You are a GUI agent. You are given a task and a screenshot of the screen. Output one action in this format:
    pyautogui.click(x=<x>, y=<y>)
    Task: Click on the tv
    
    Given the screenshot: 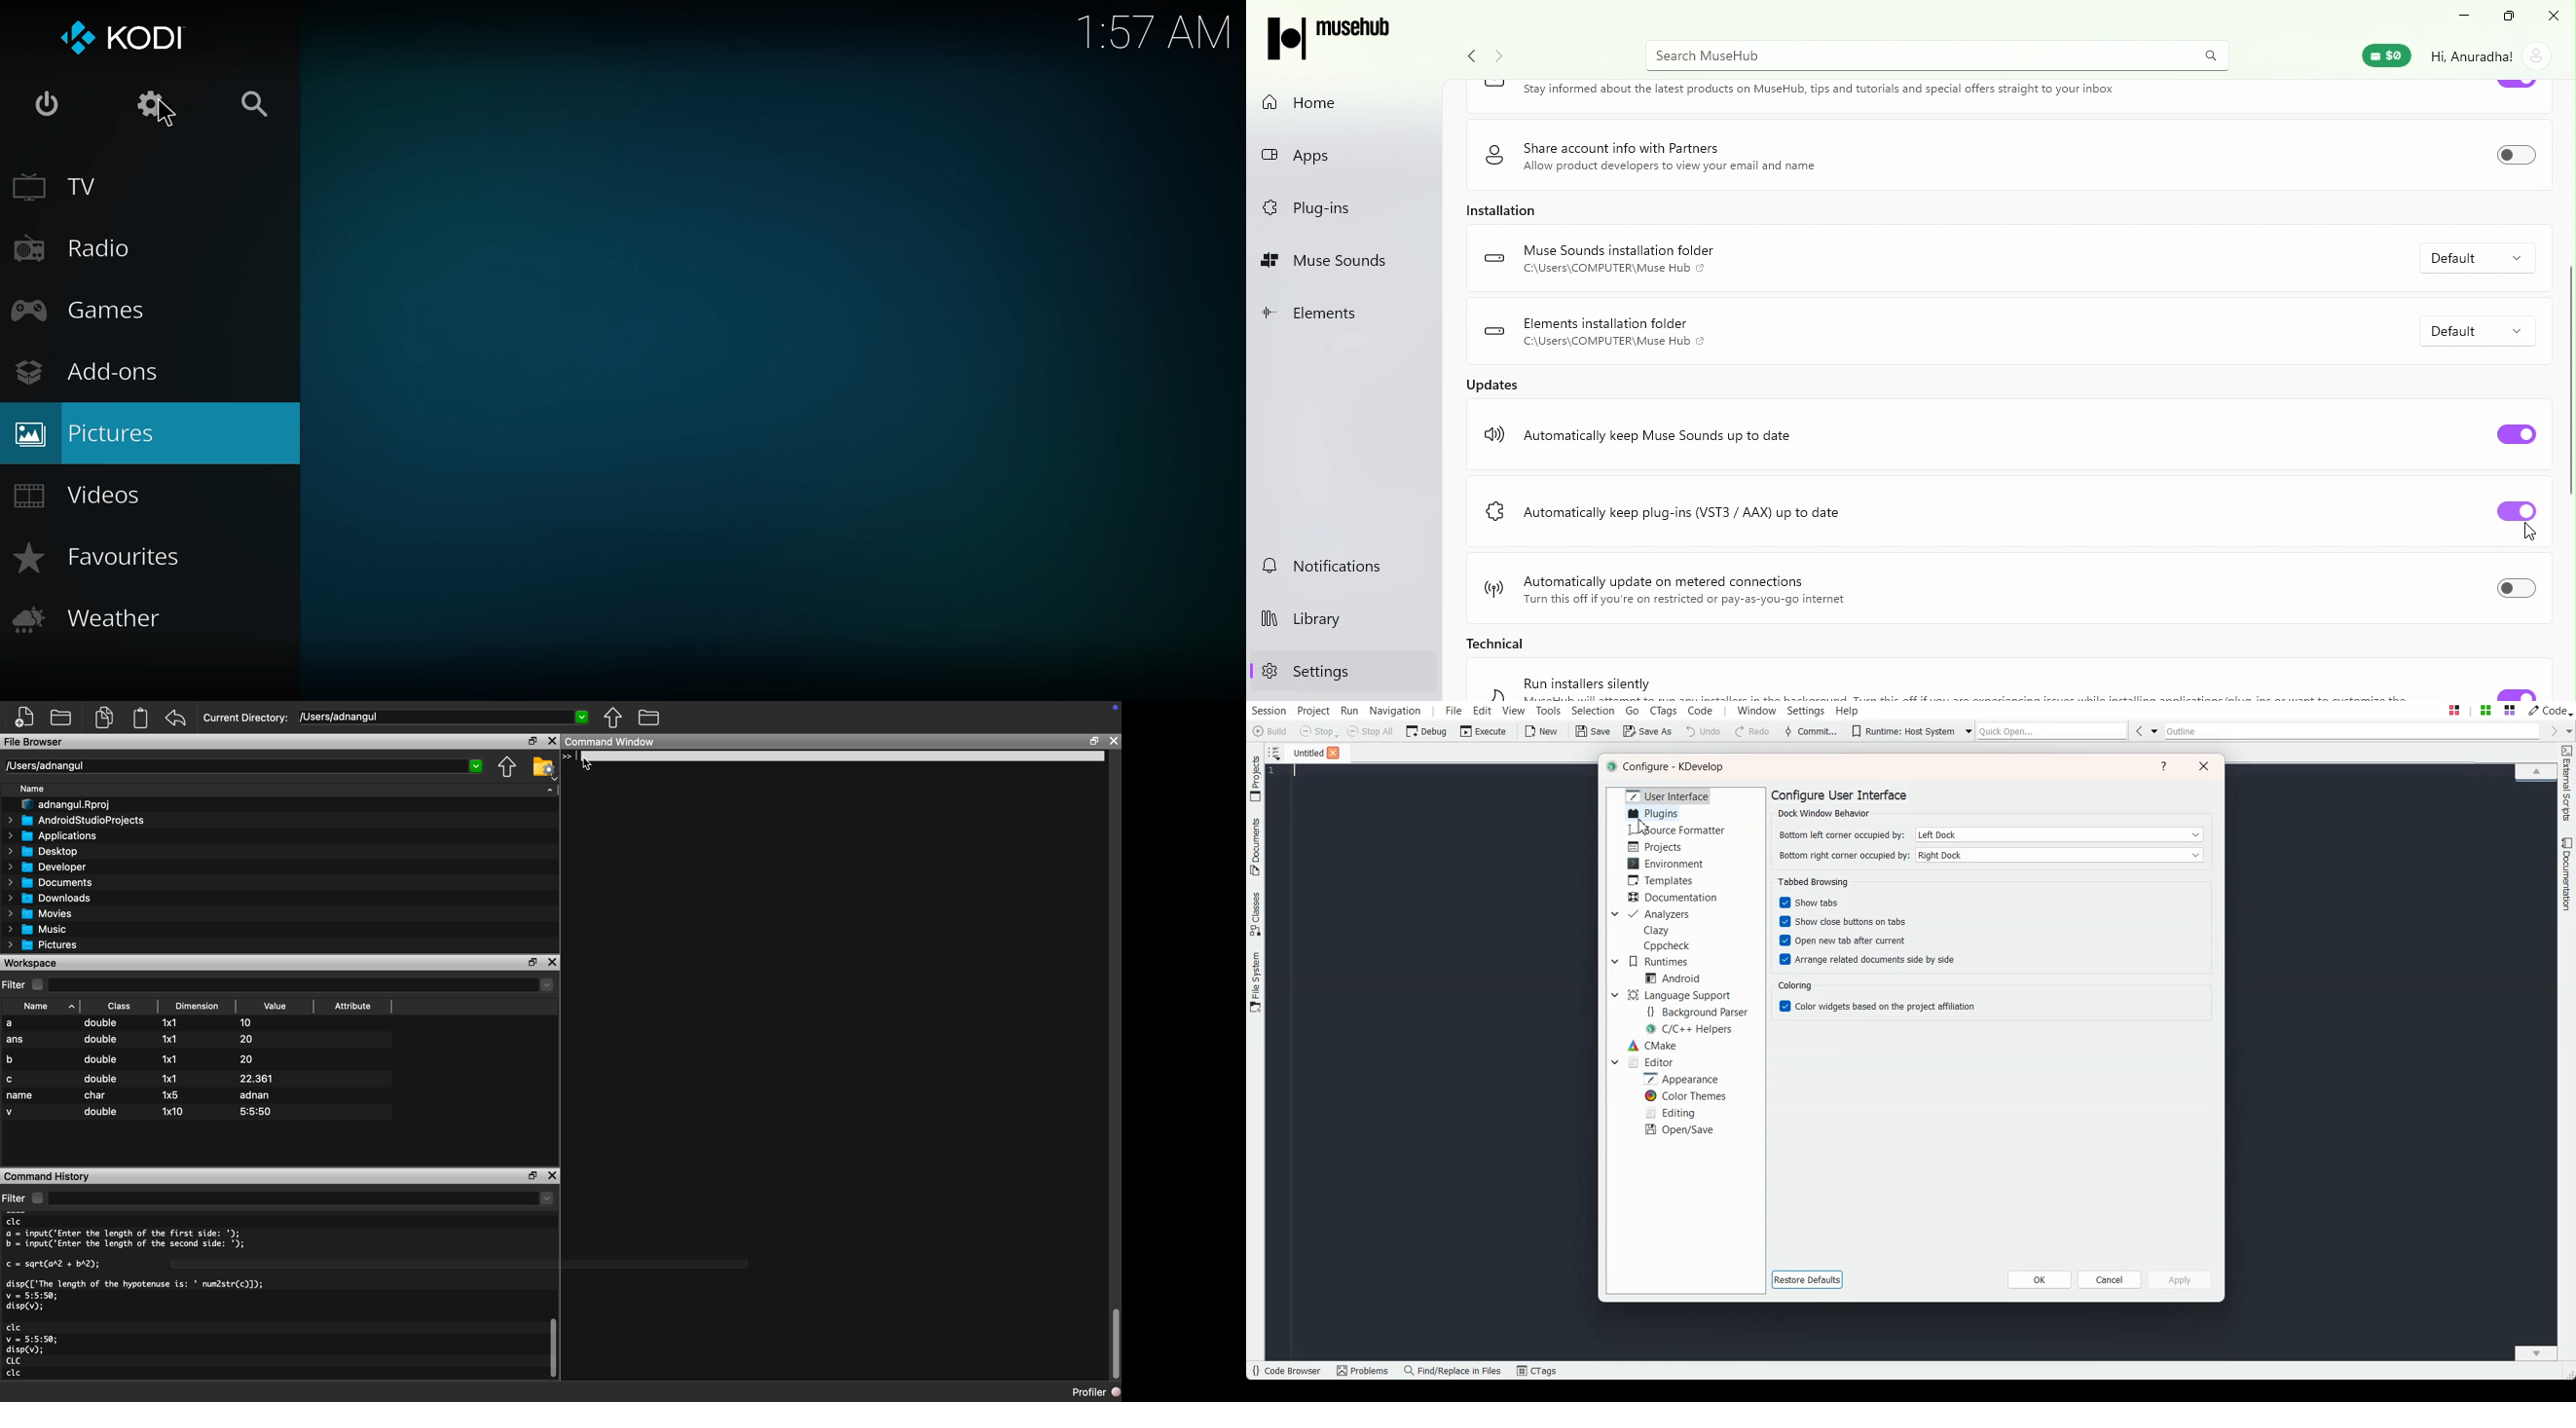 What is the action you would take?
    pyautogui.click(x=58, y=186)
    